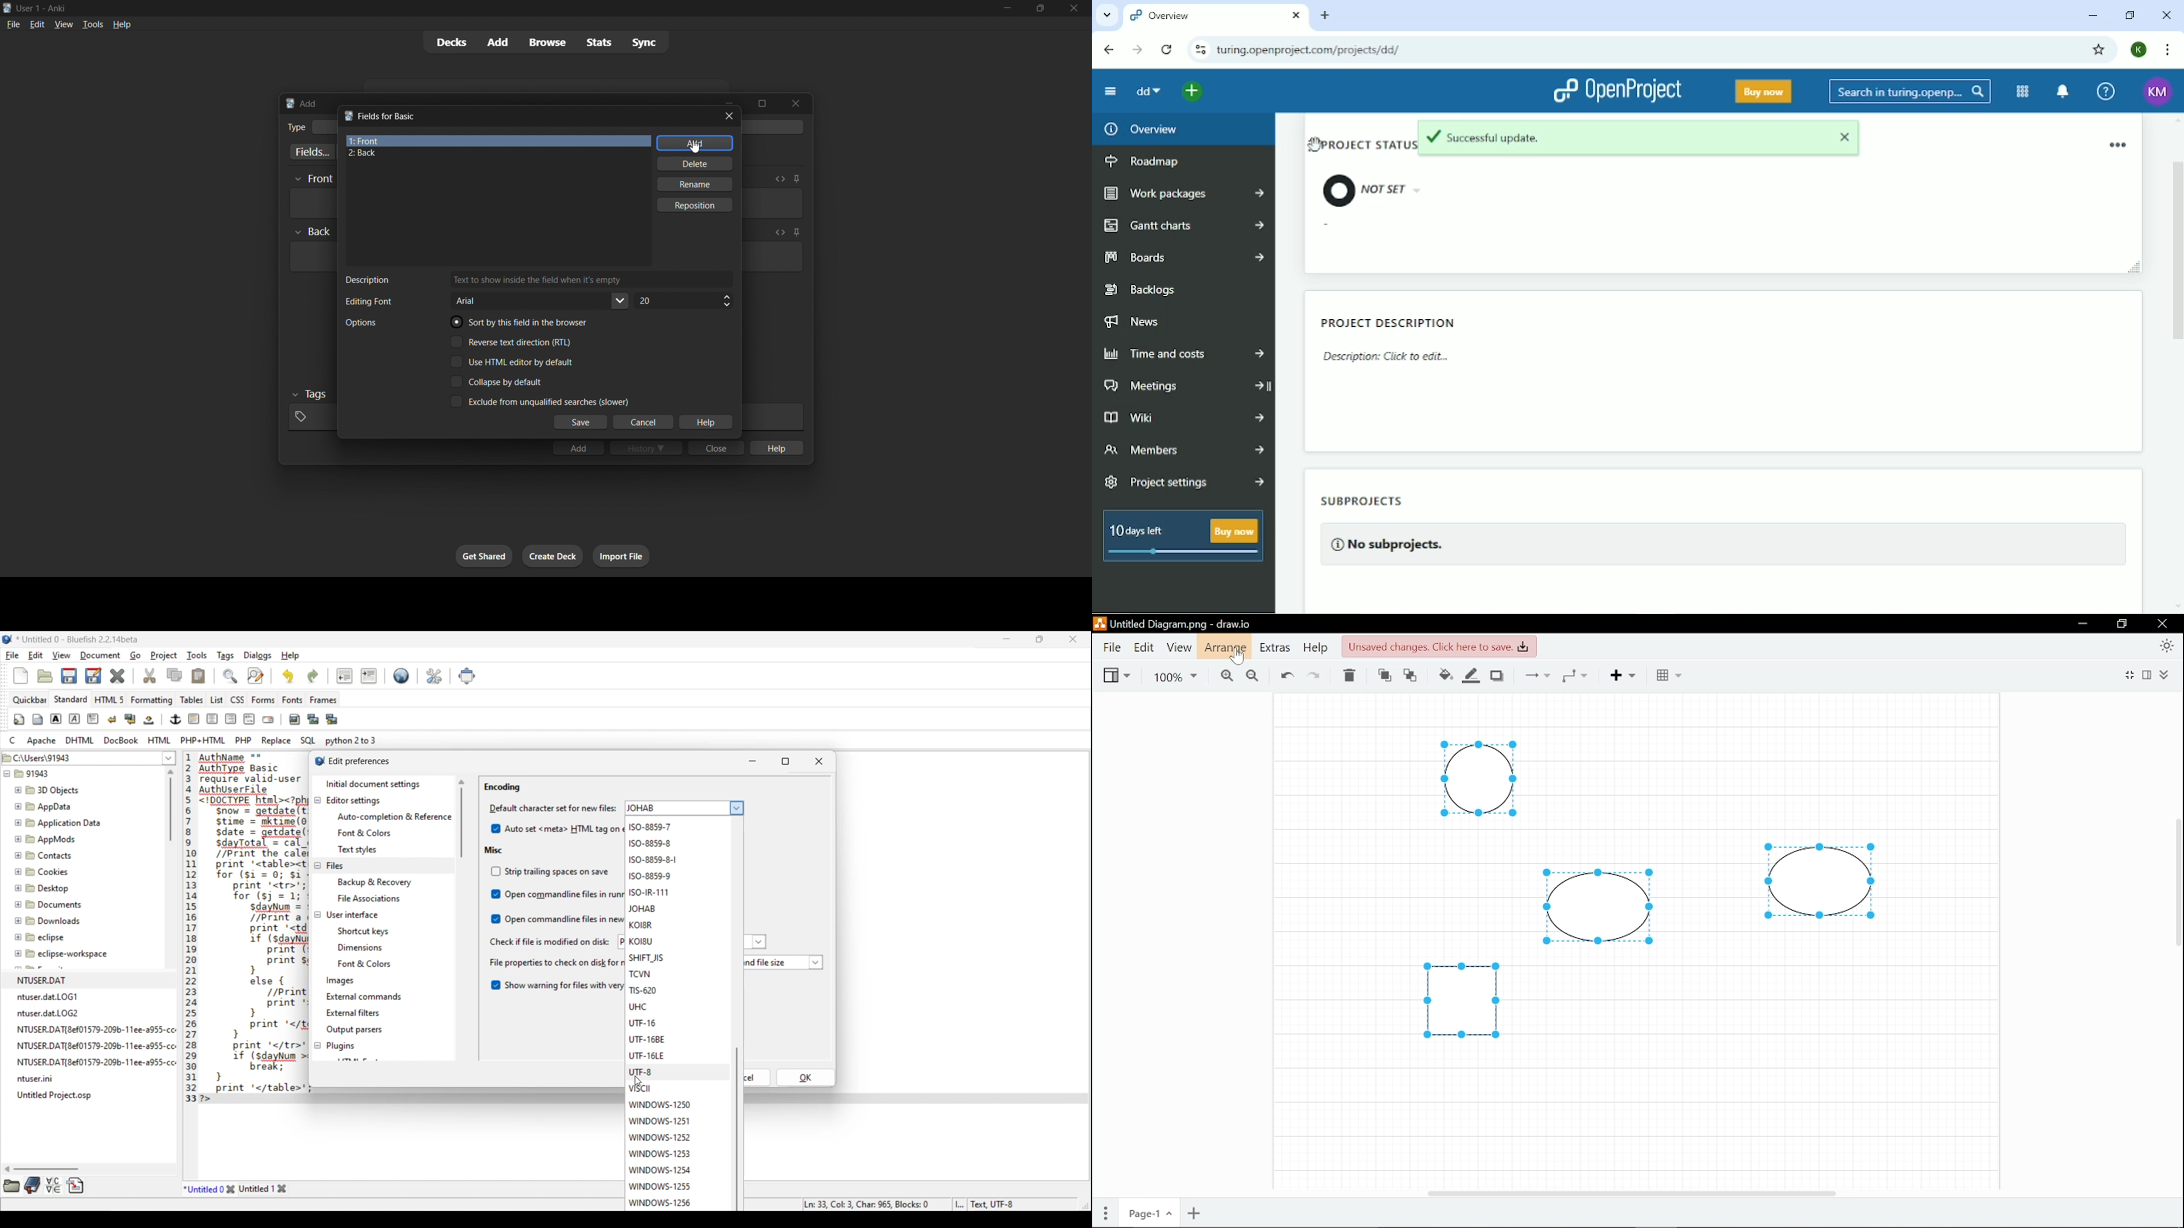  I want to click on add title bar, so click(309, 104).